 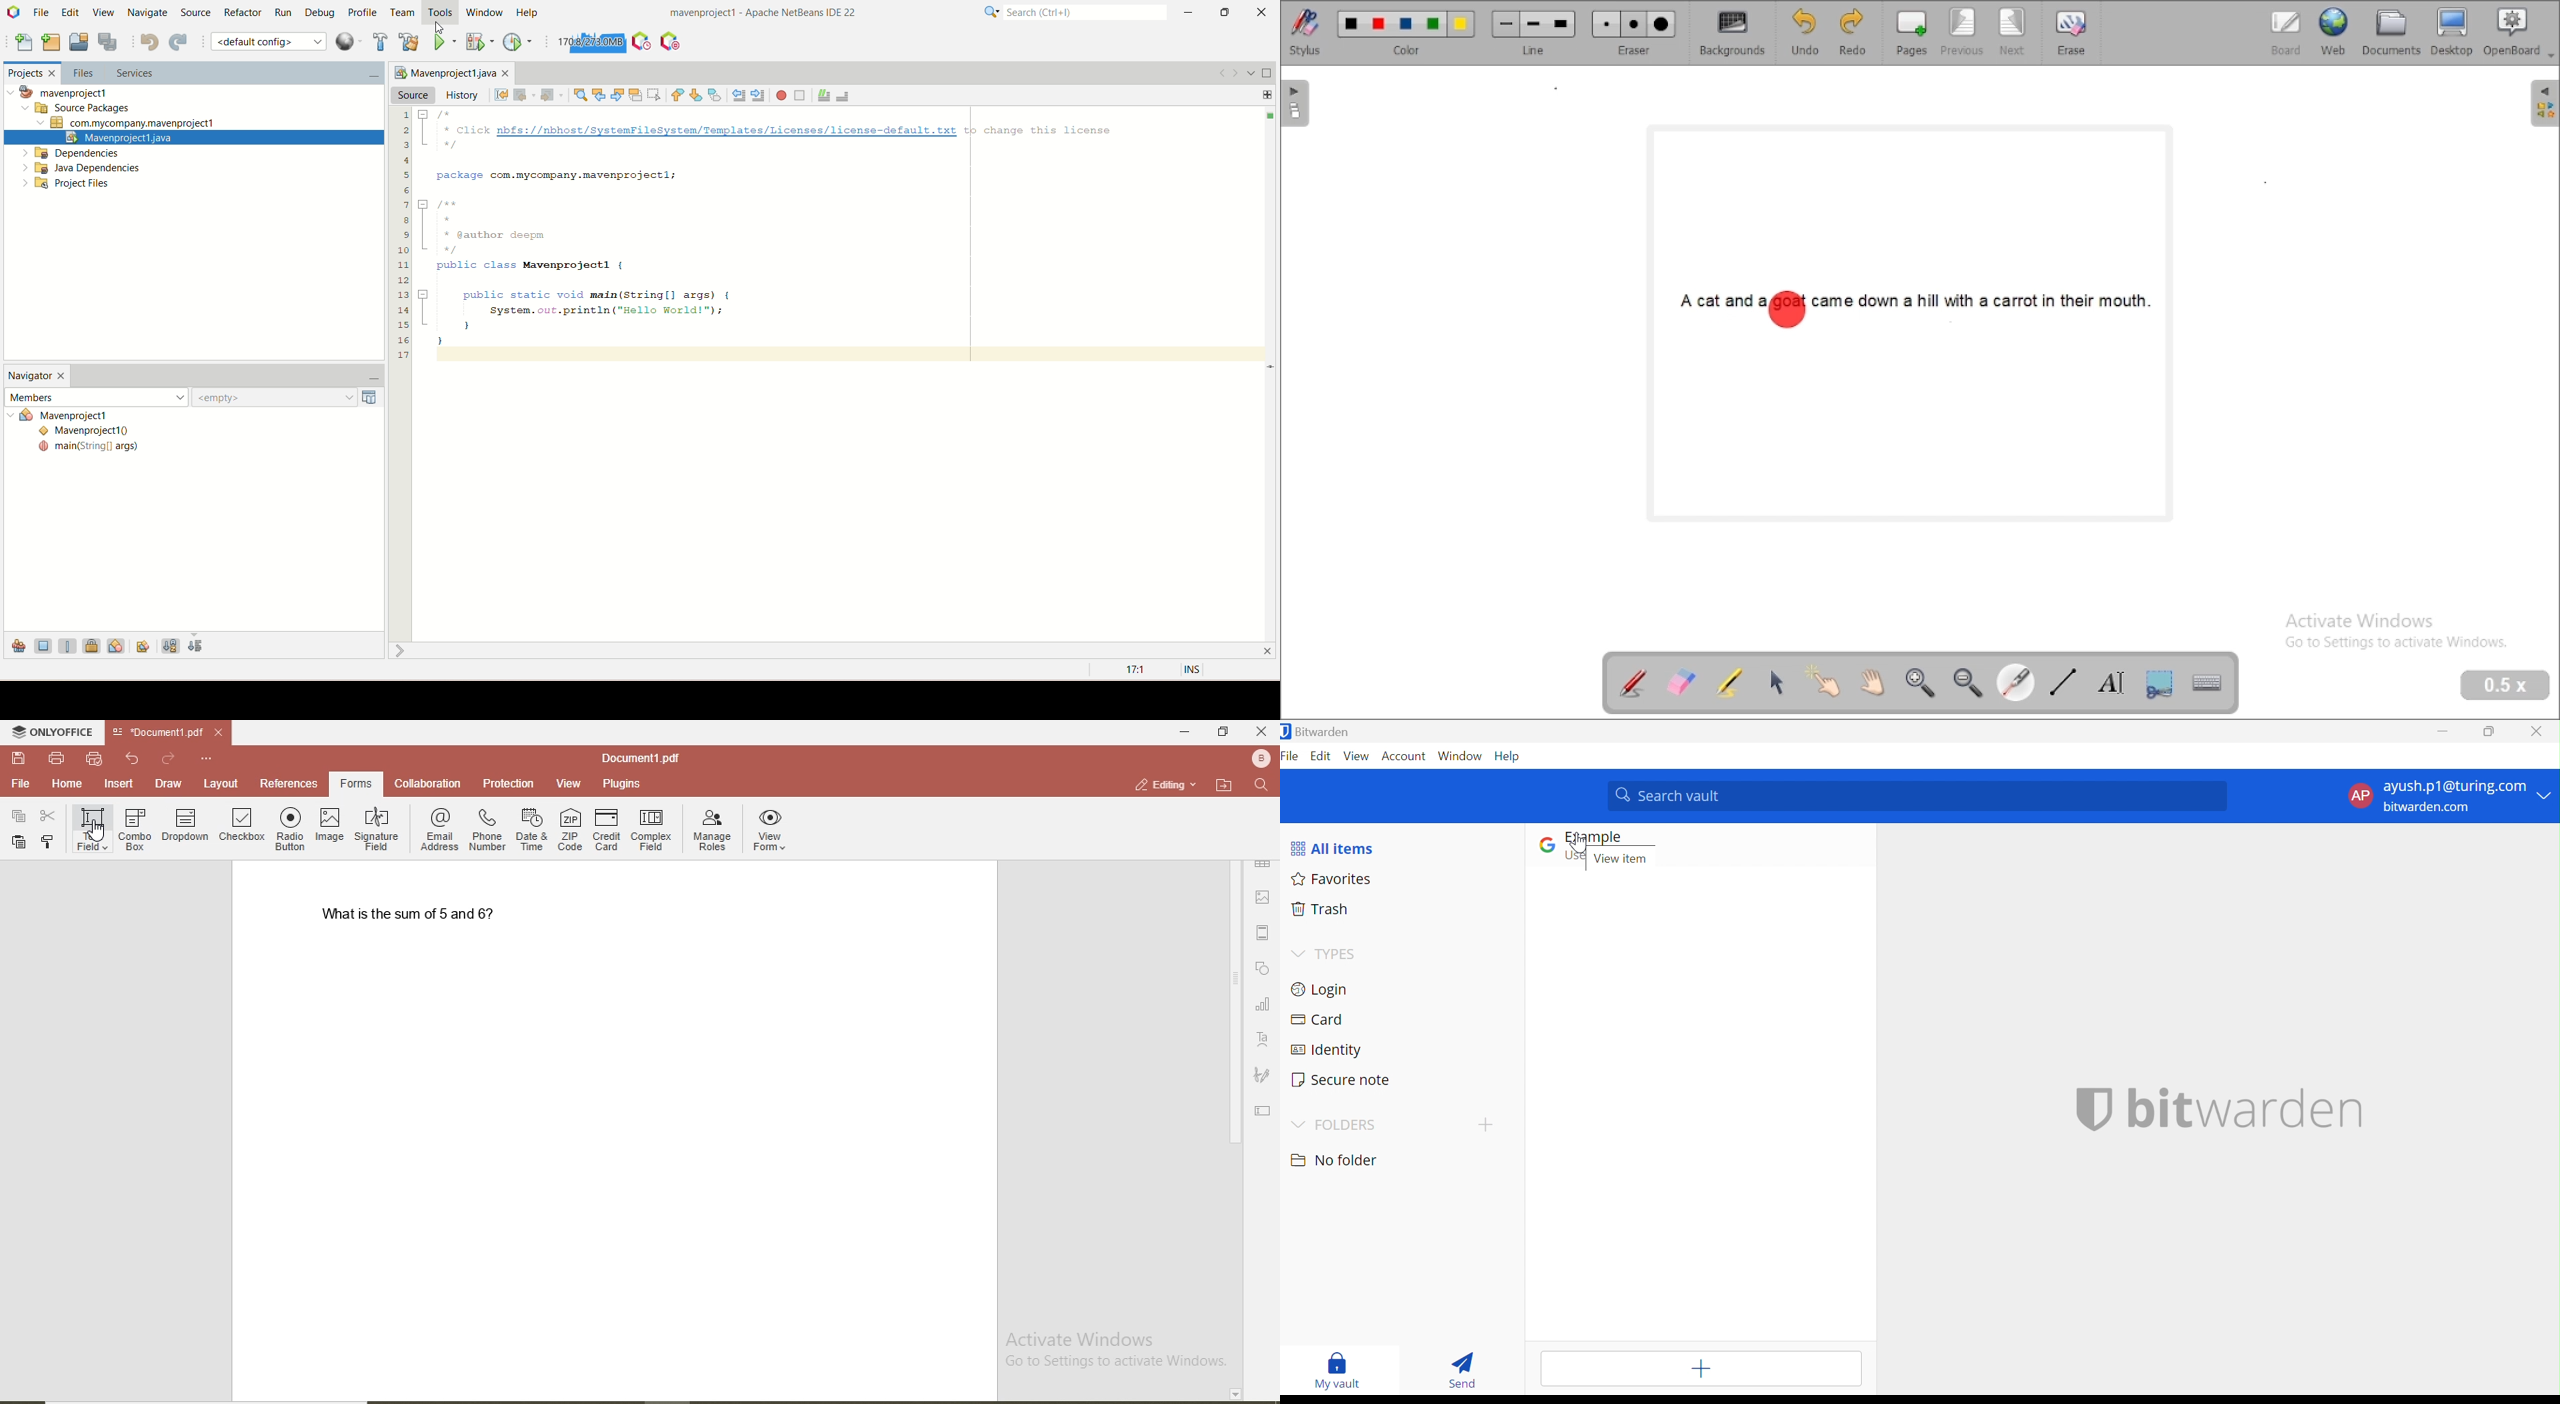 What do you see at coordinates (509, 784) in the screenshot?
I see `protection` at bounding box center [509, 784].